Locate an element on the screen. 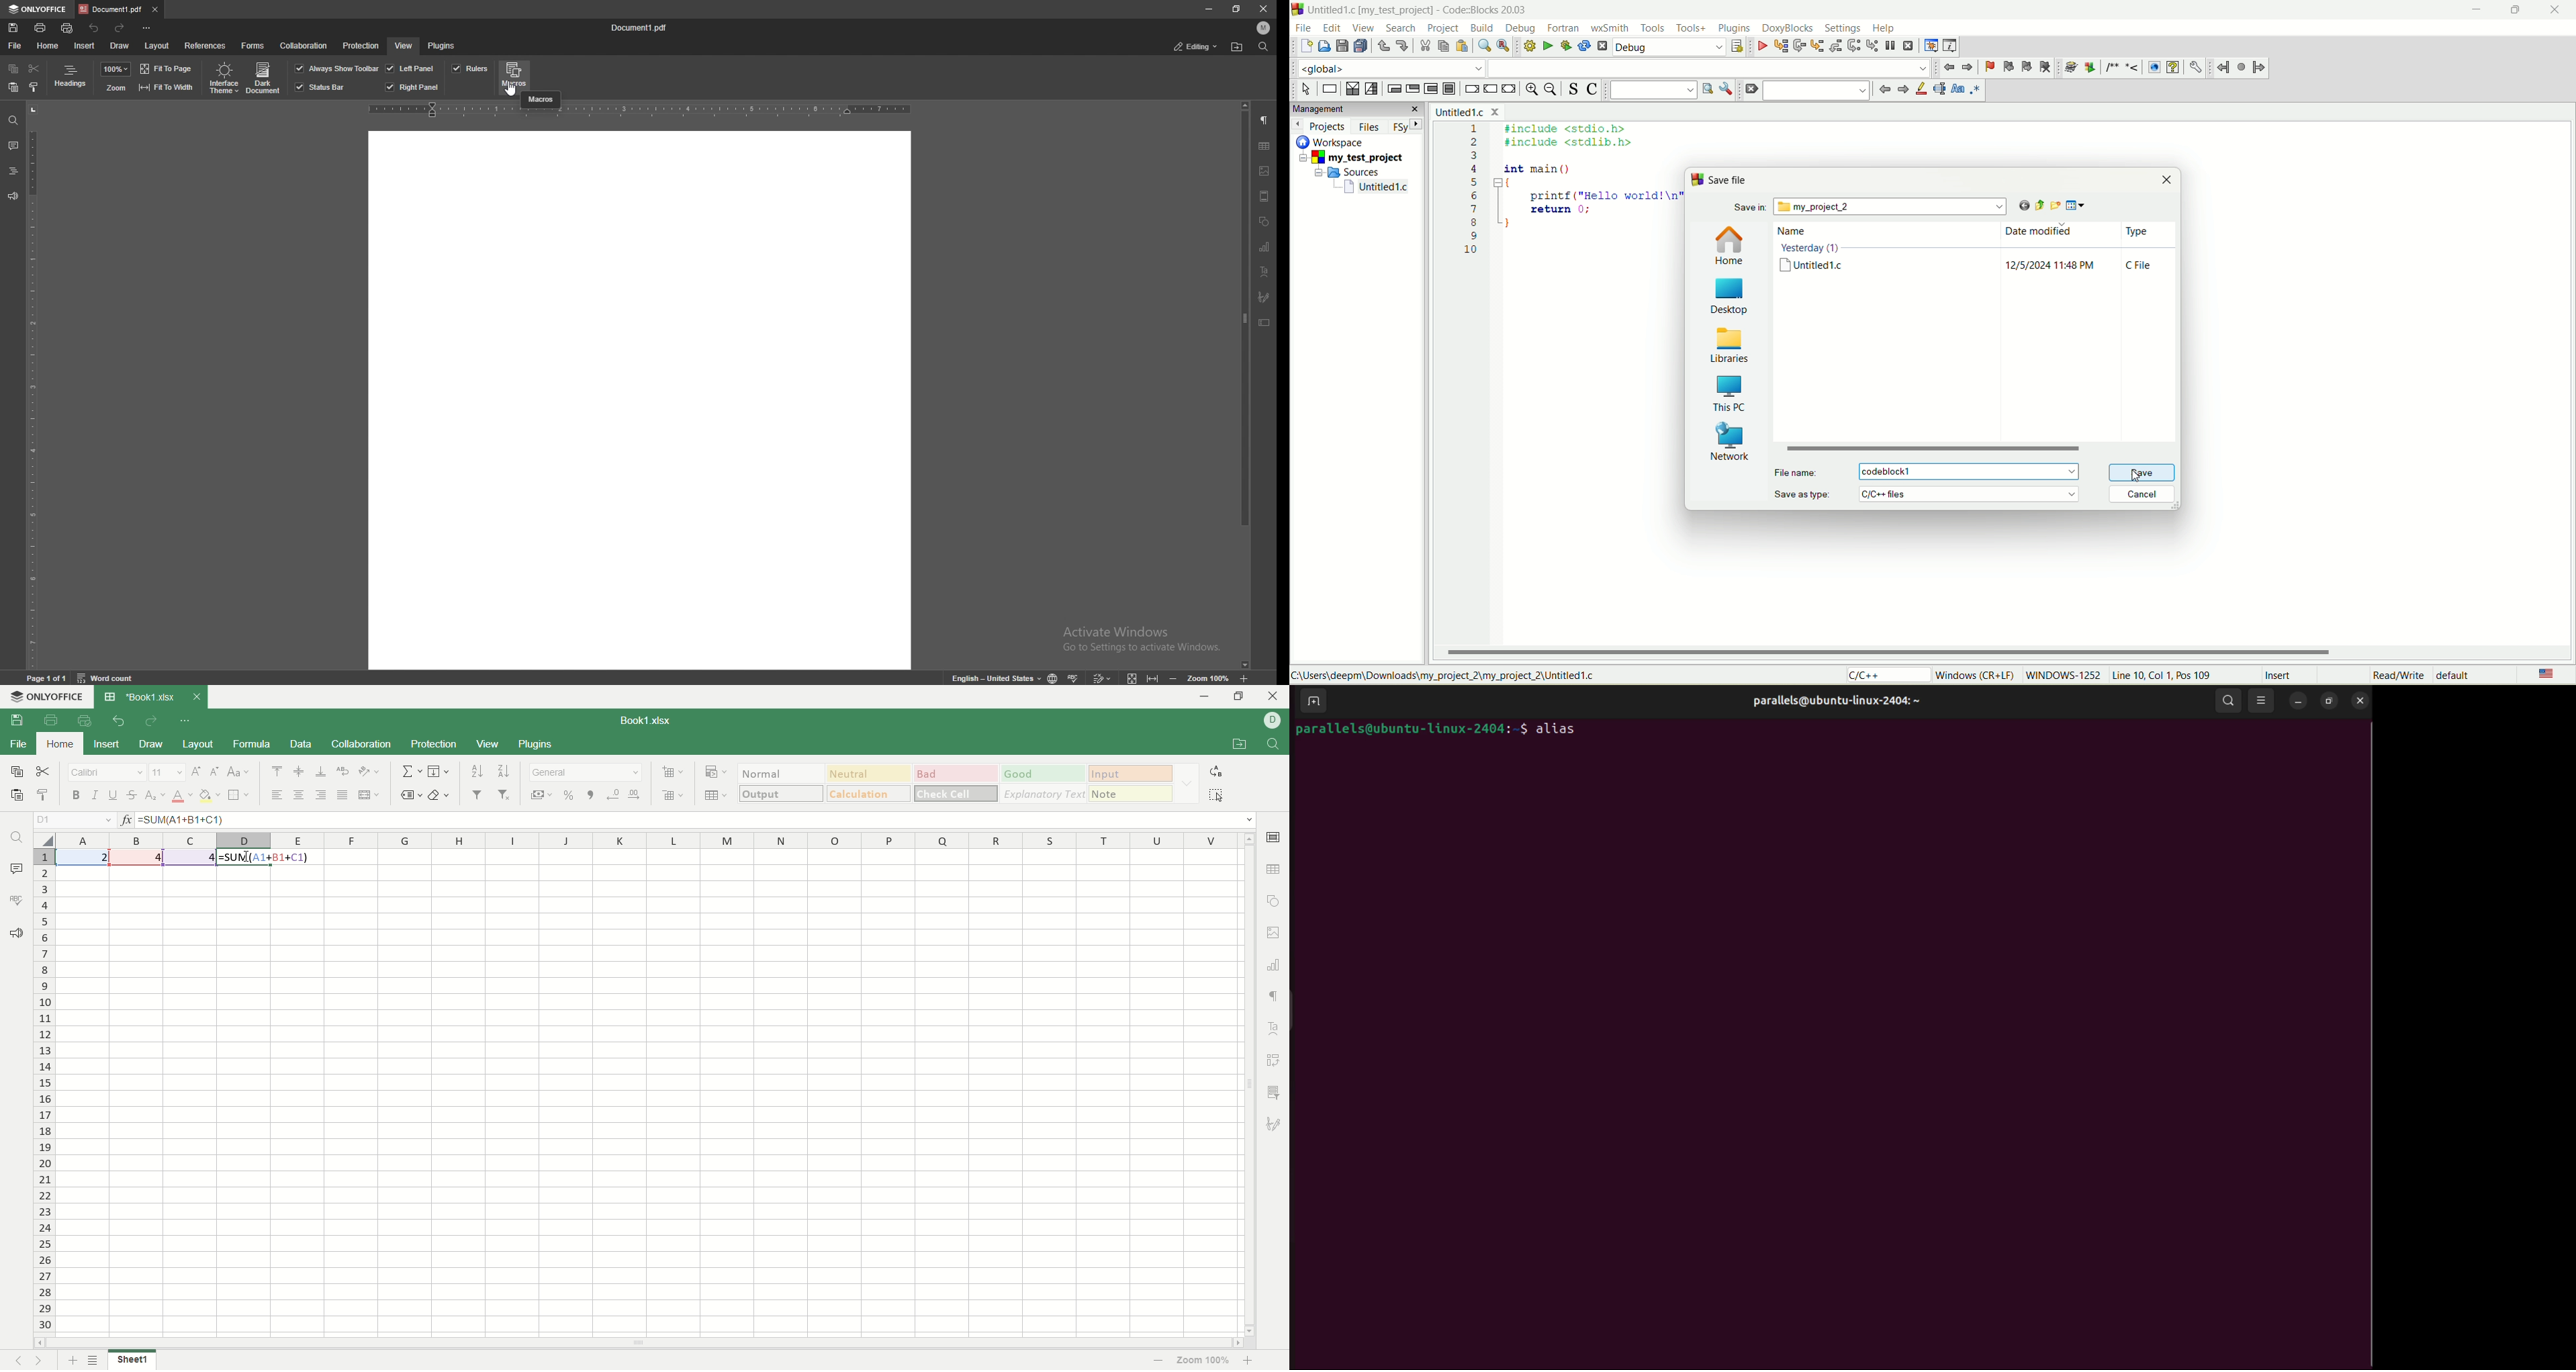  create new folder is located at coordinates (2054, 205).